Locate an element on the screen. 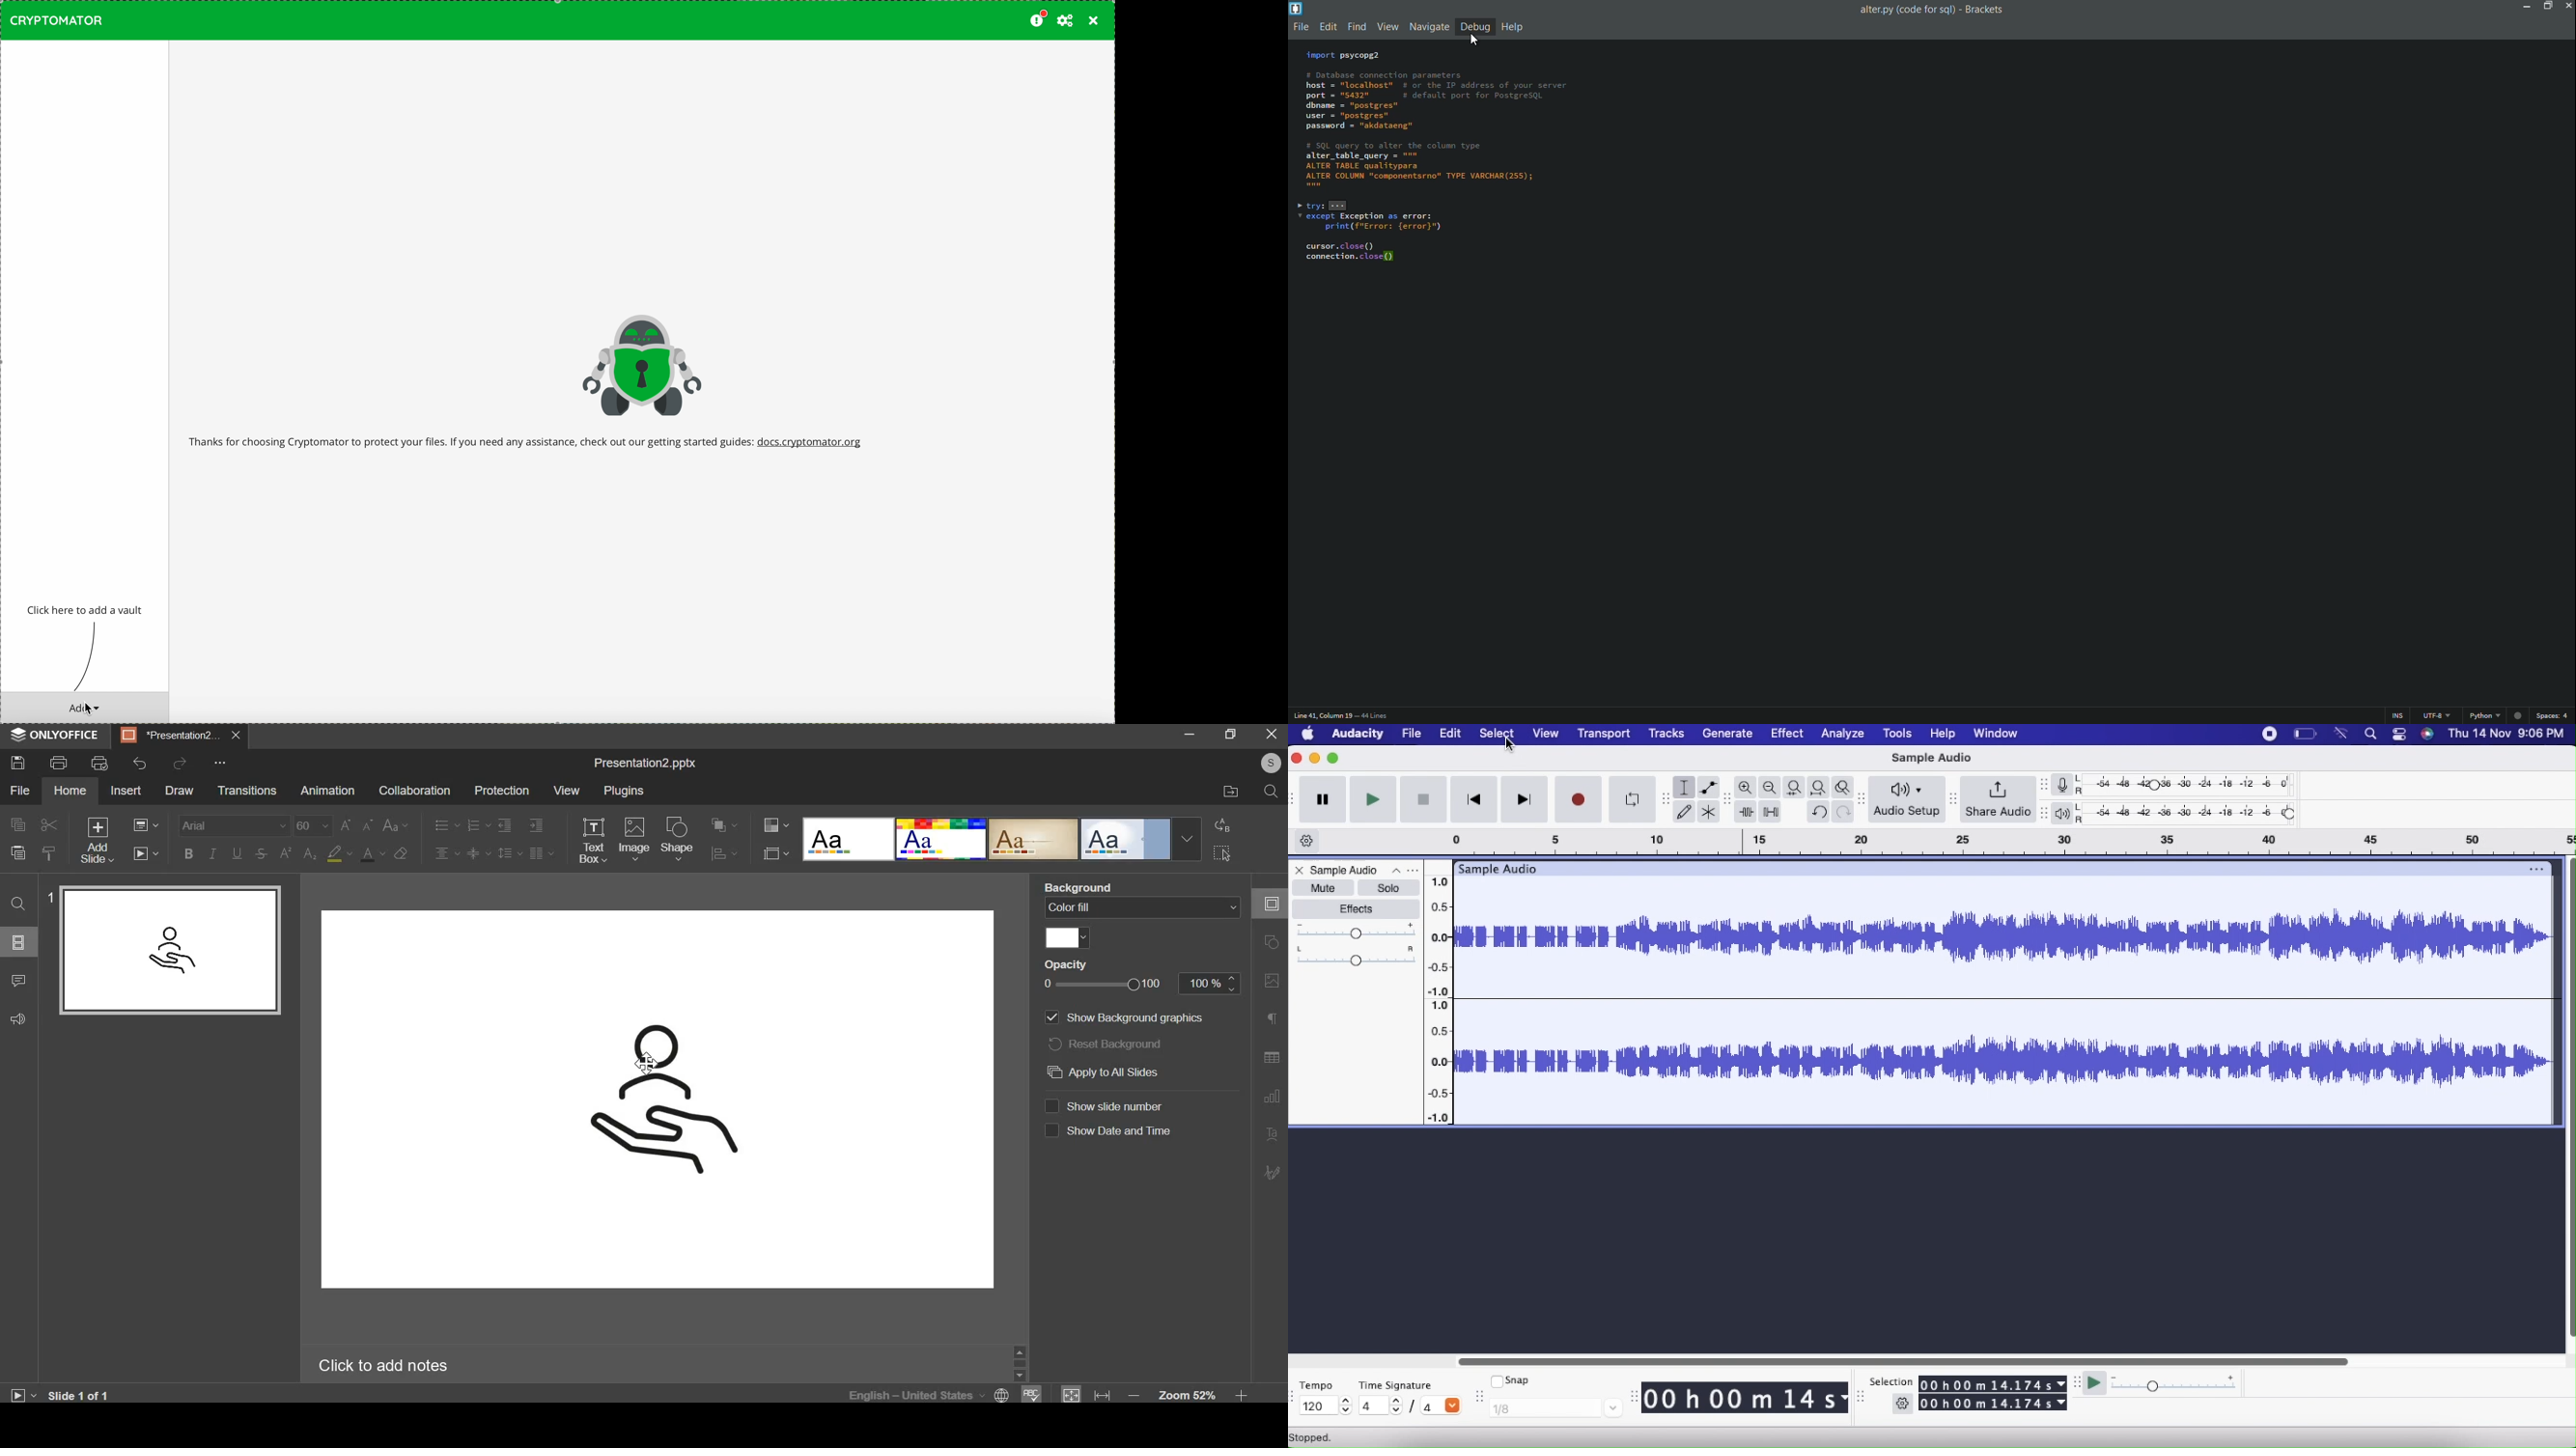 This screenshot has width=2576, height=1456. clear style is located at coordinates (400, 853).